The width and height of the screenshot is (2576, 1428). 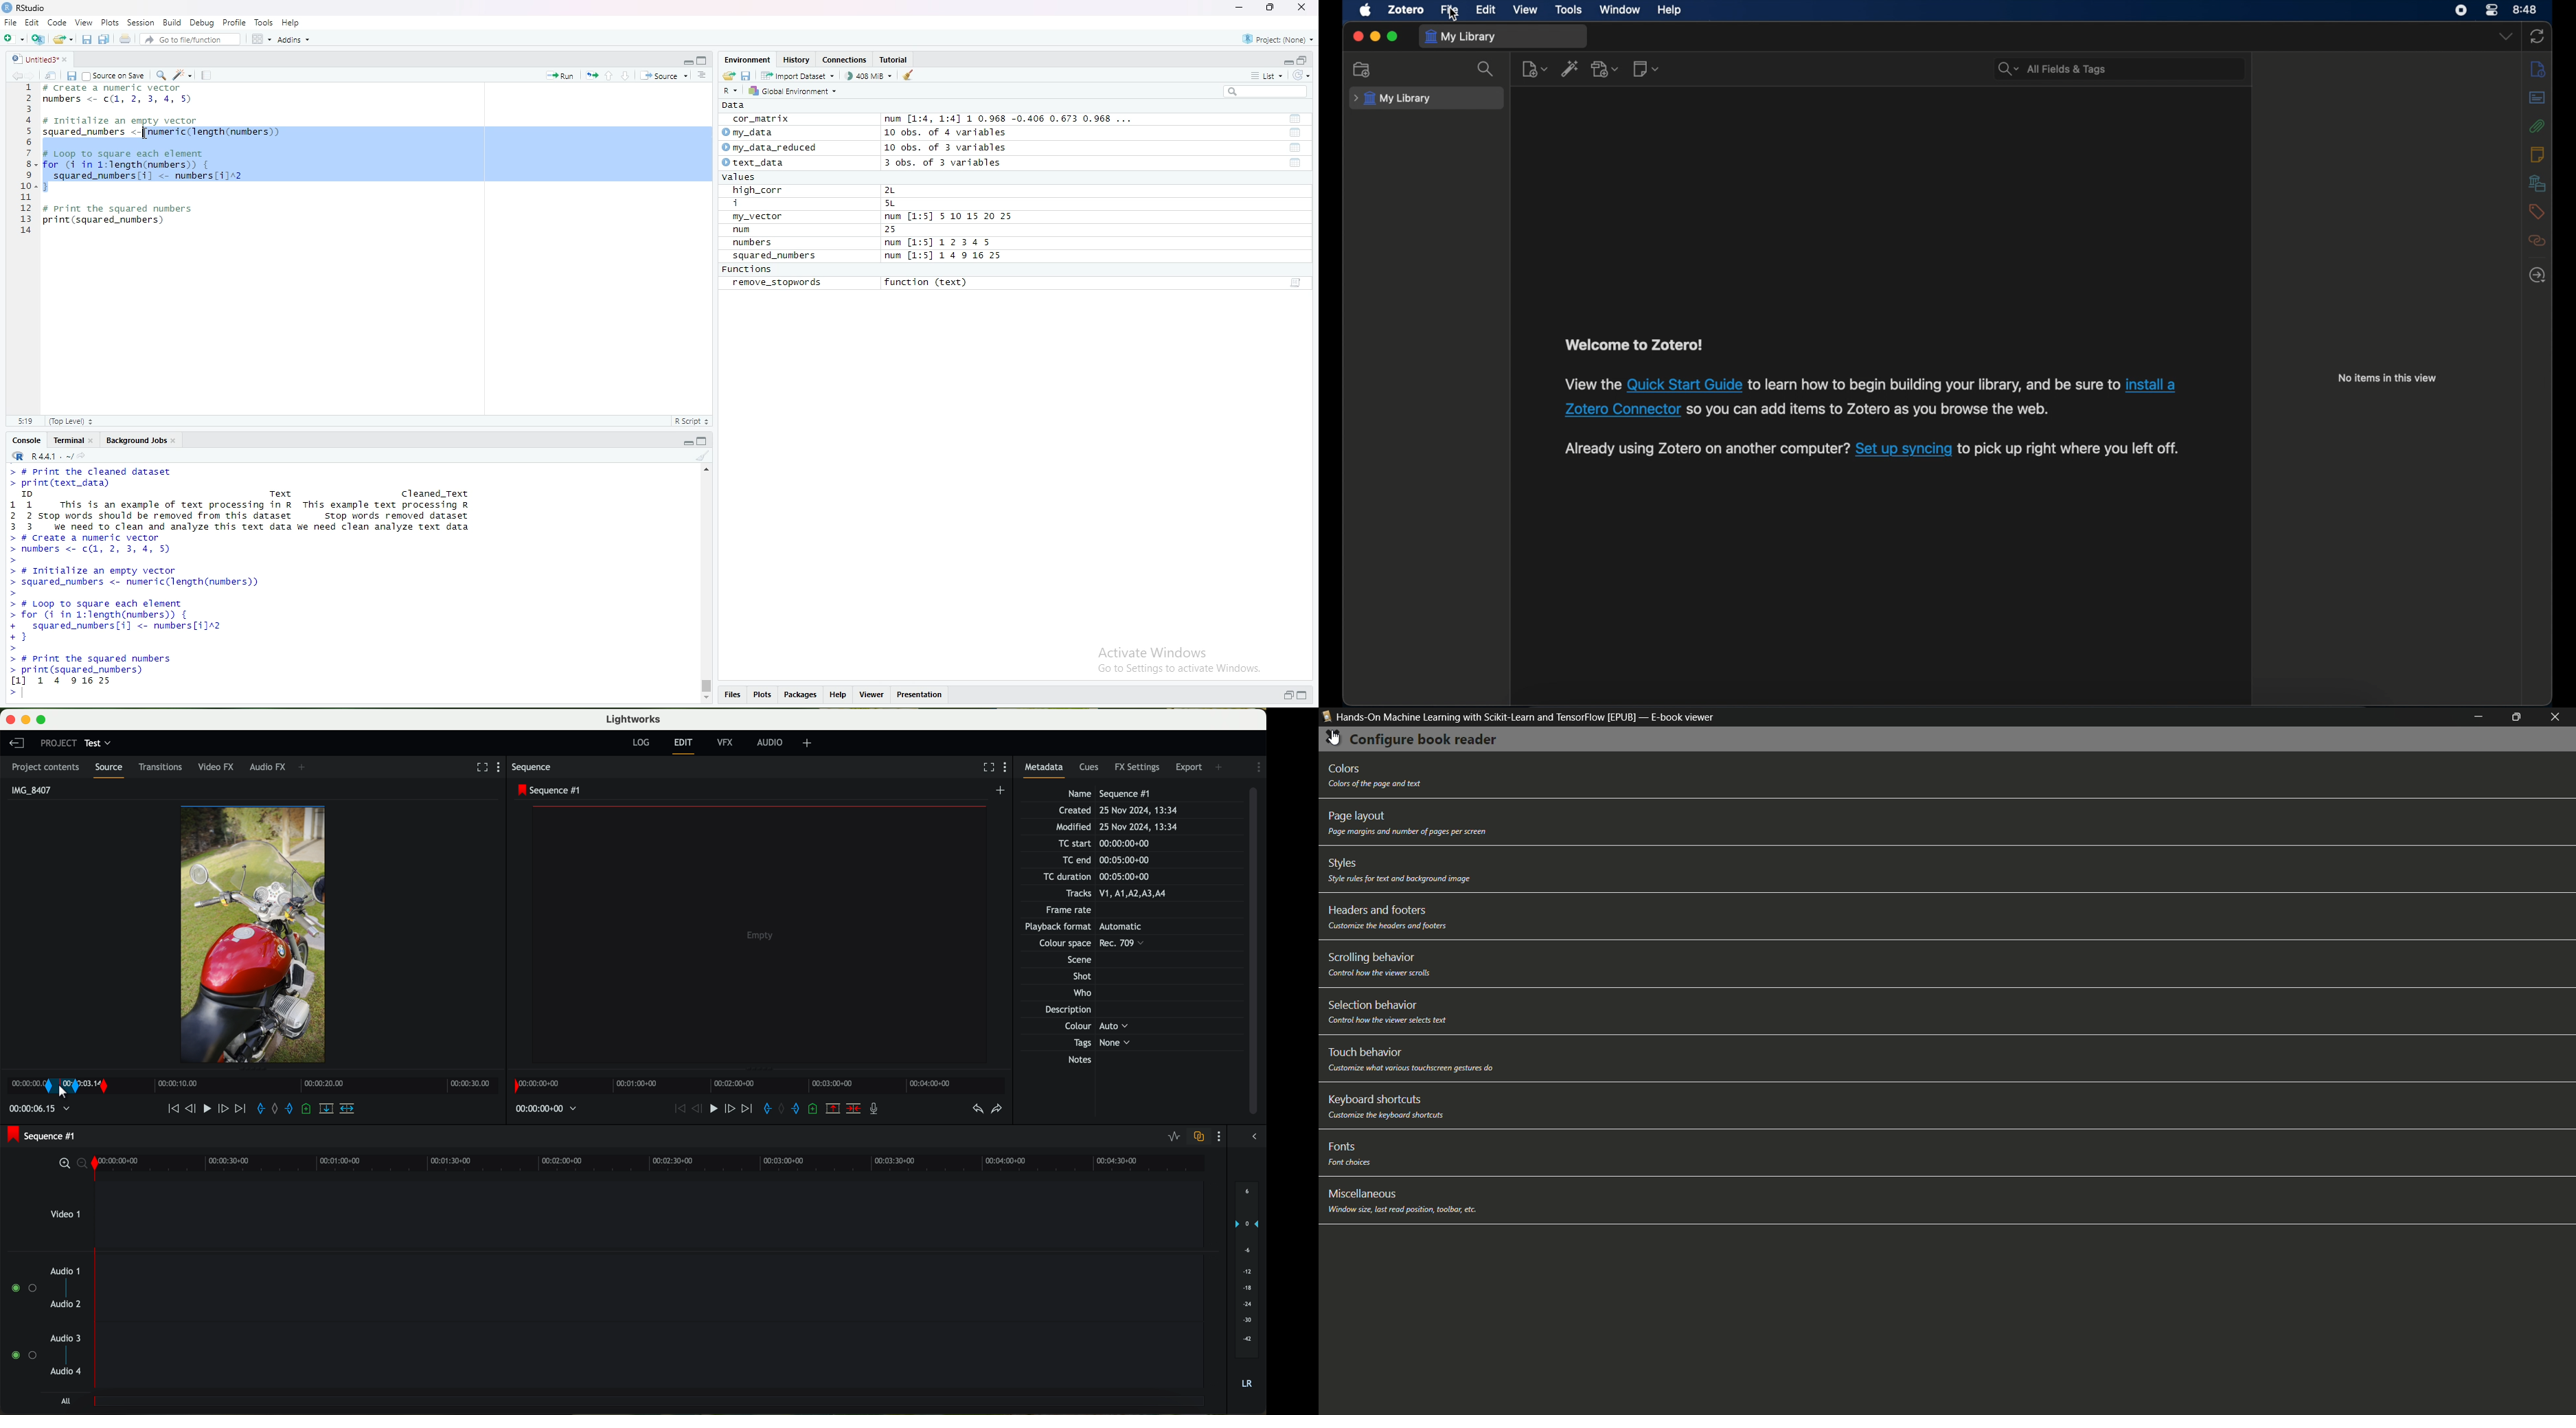 What do you see at coordinates (1634, 345) in the screenshot?
I see `welcome to zotero` at bounding box center [1634, 345].